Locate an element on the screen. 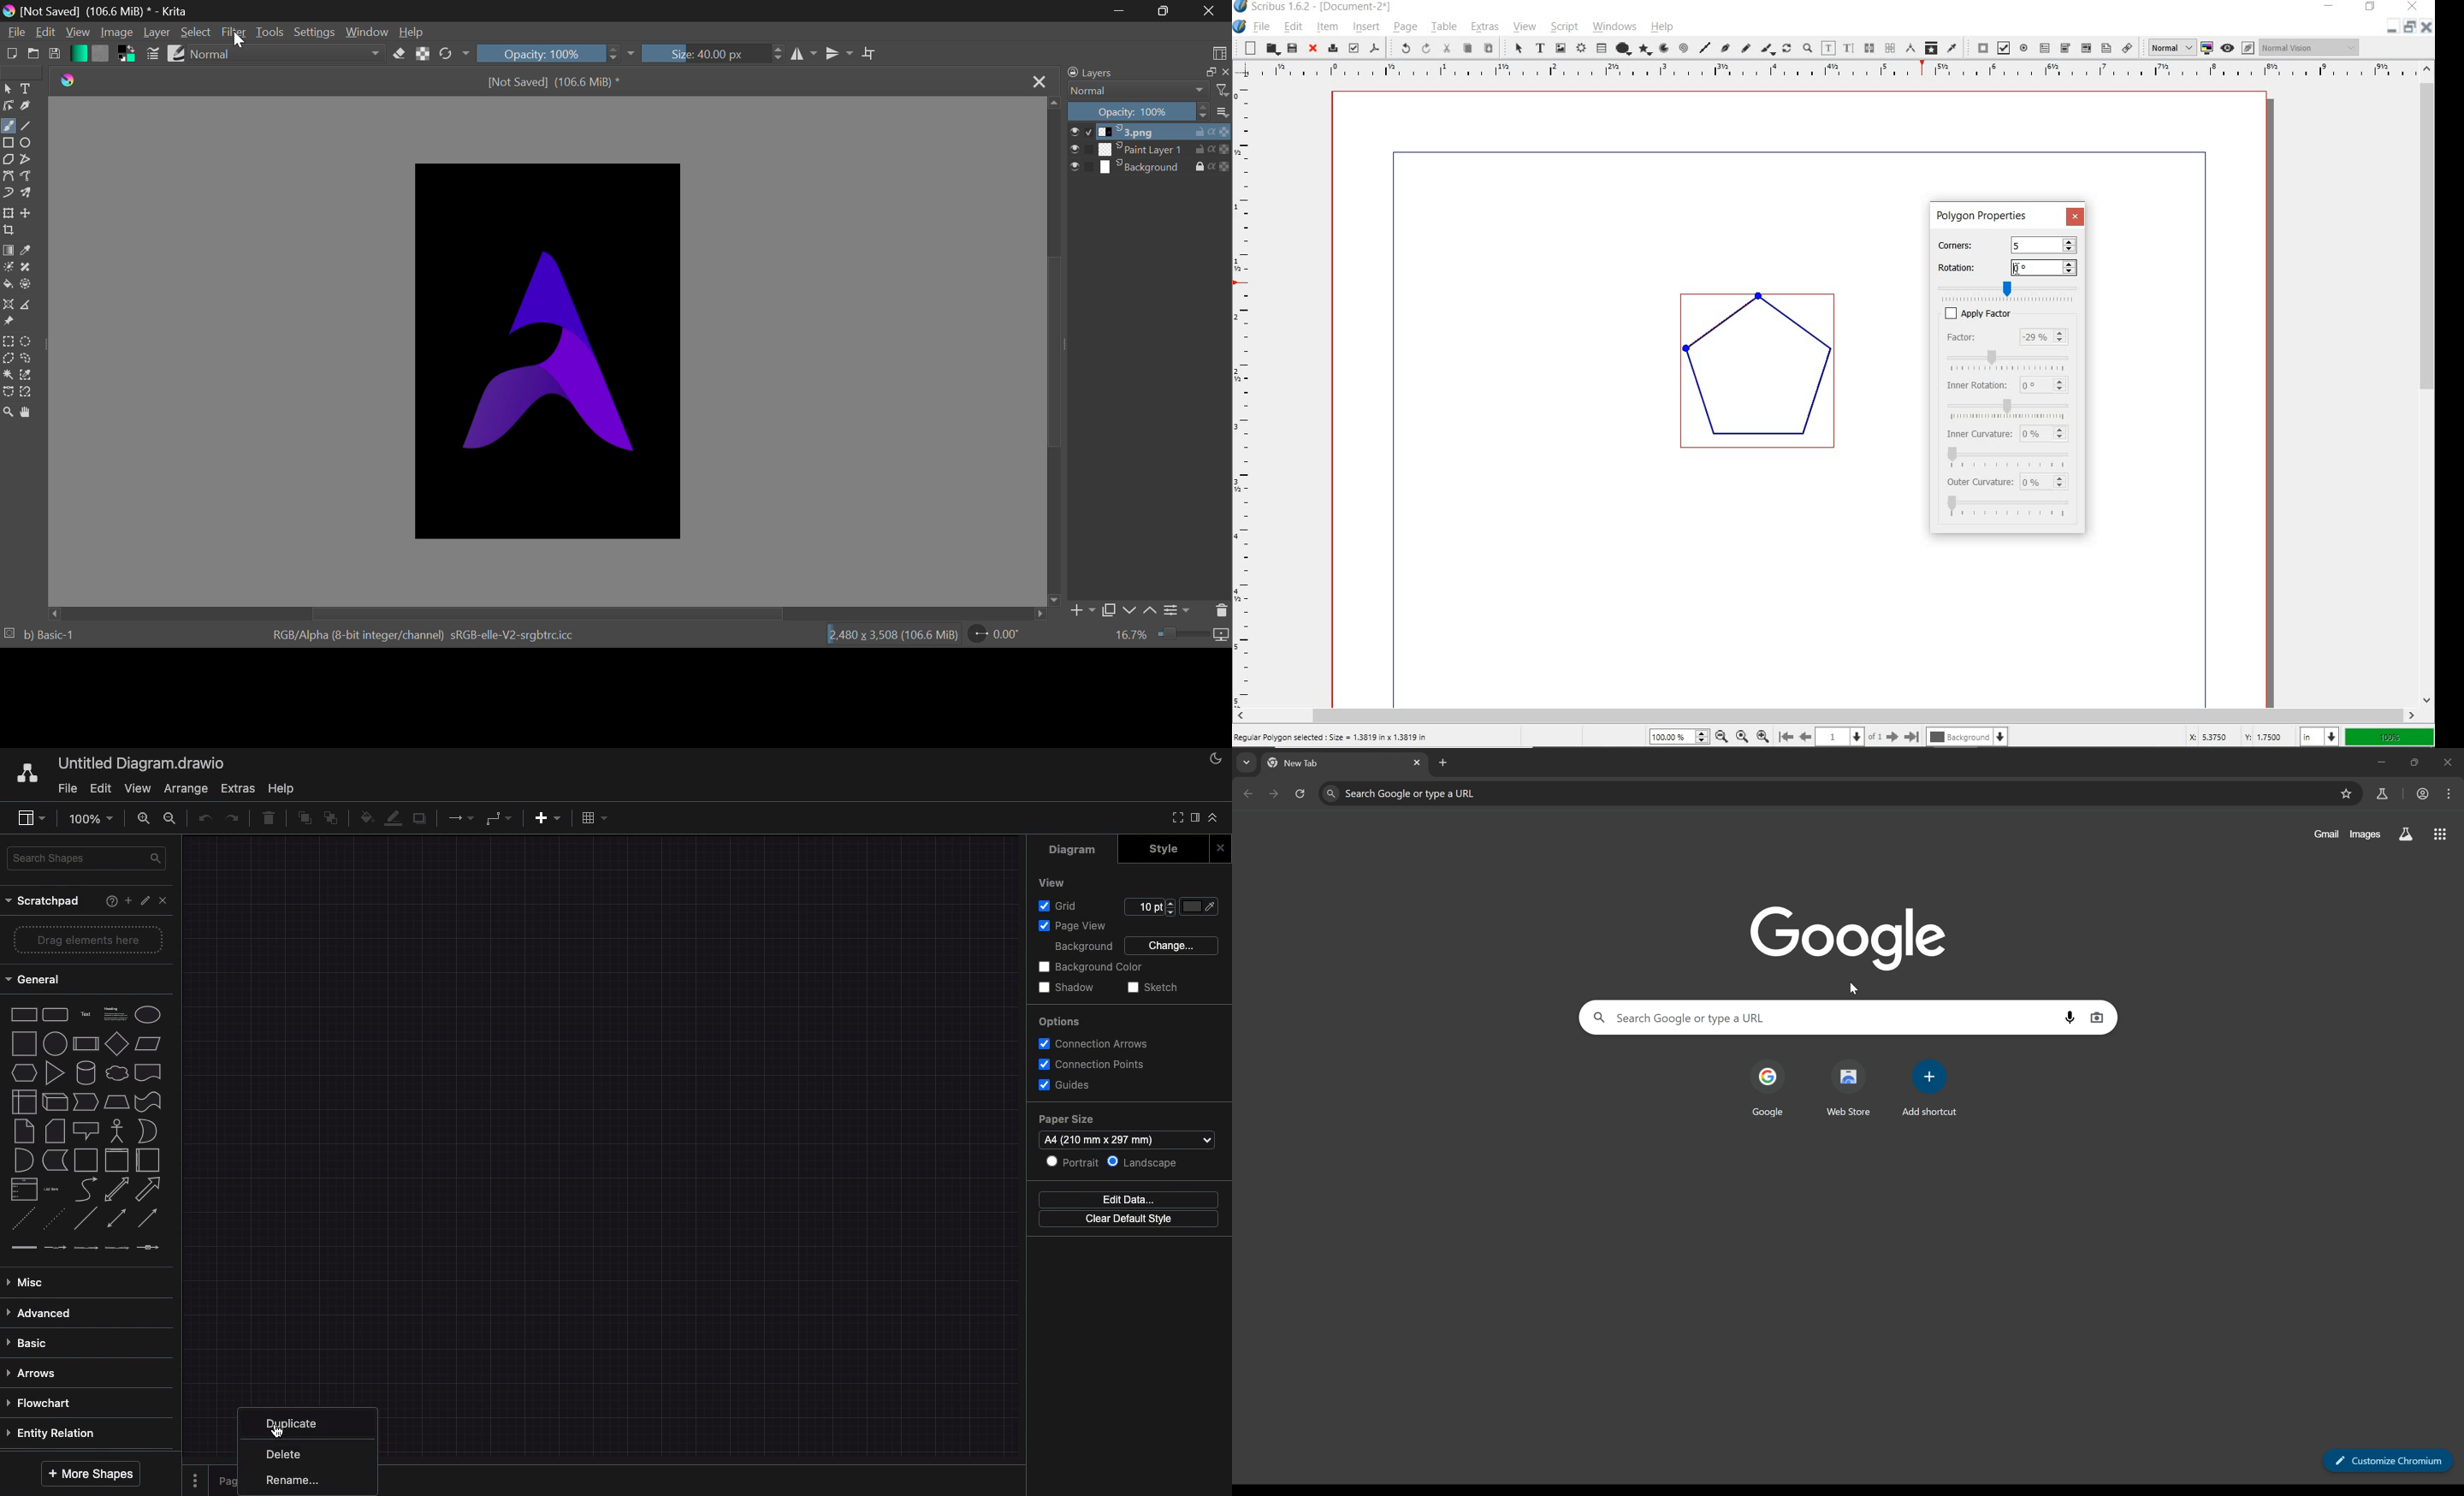 This screenshot has width=2464, height=1512. table is located at coordinates (1602, 48).